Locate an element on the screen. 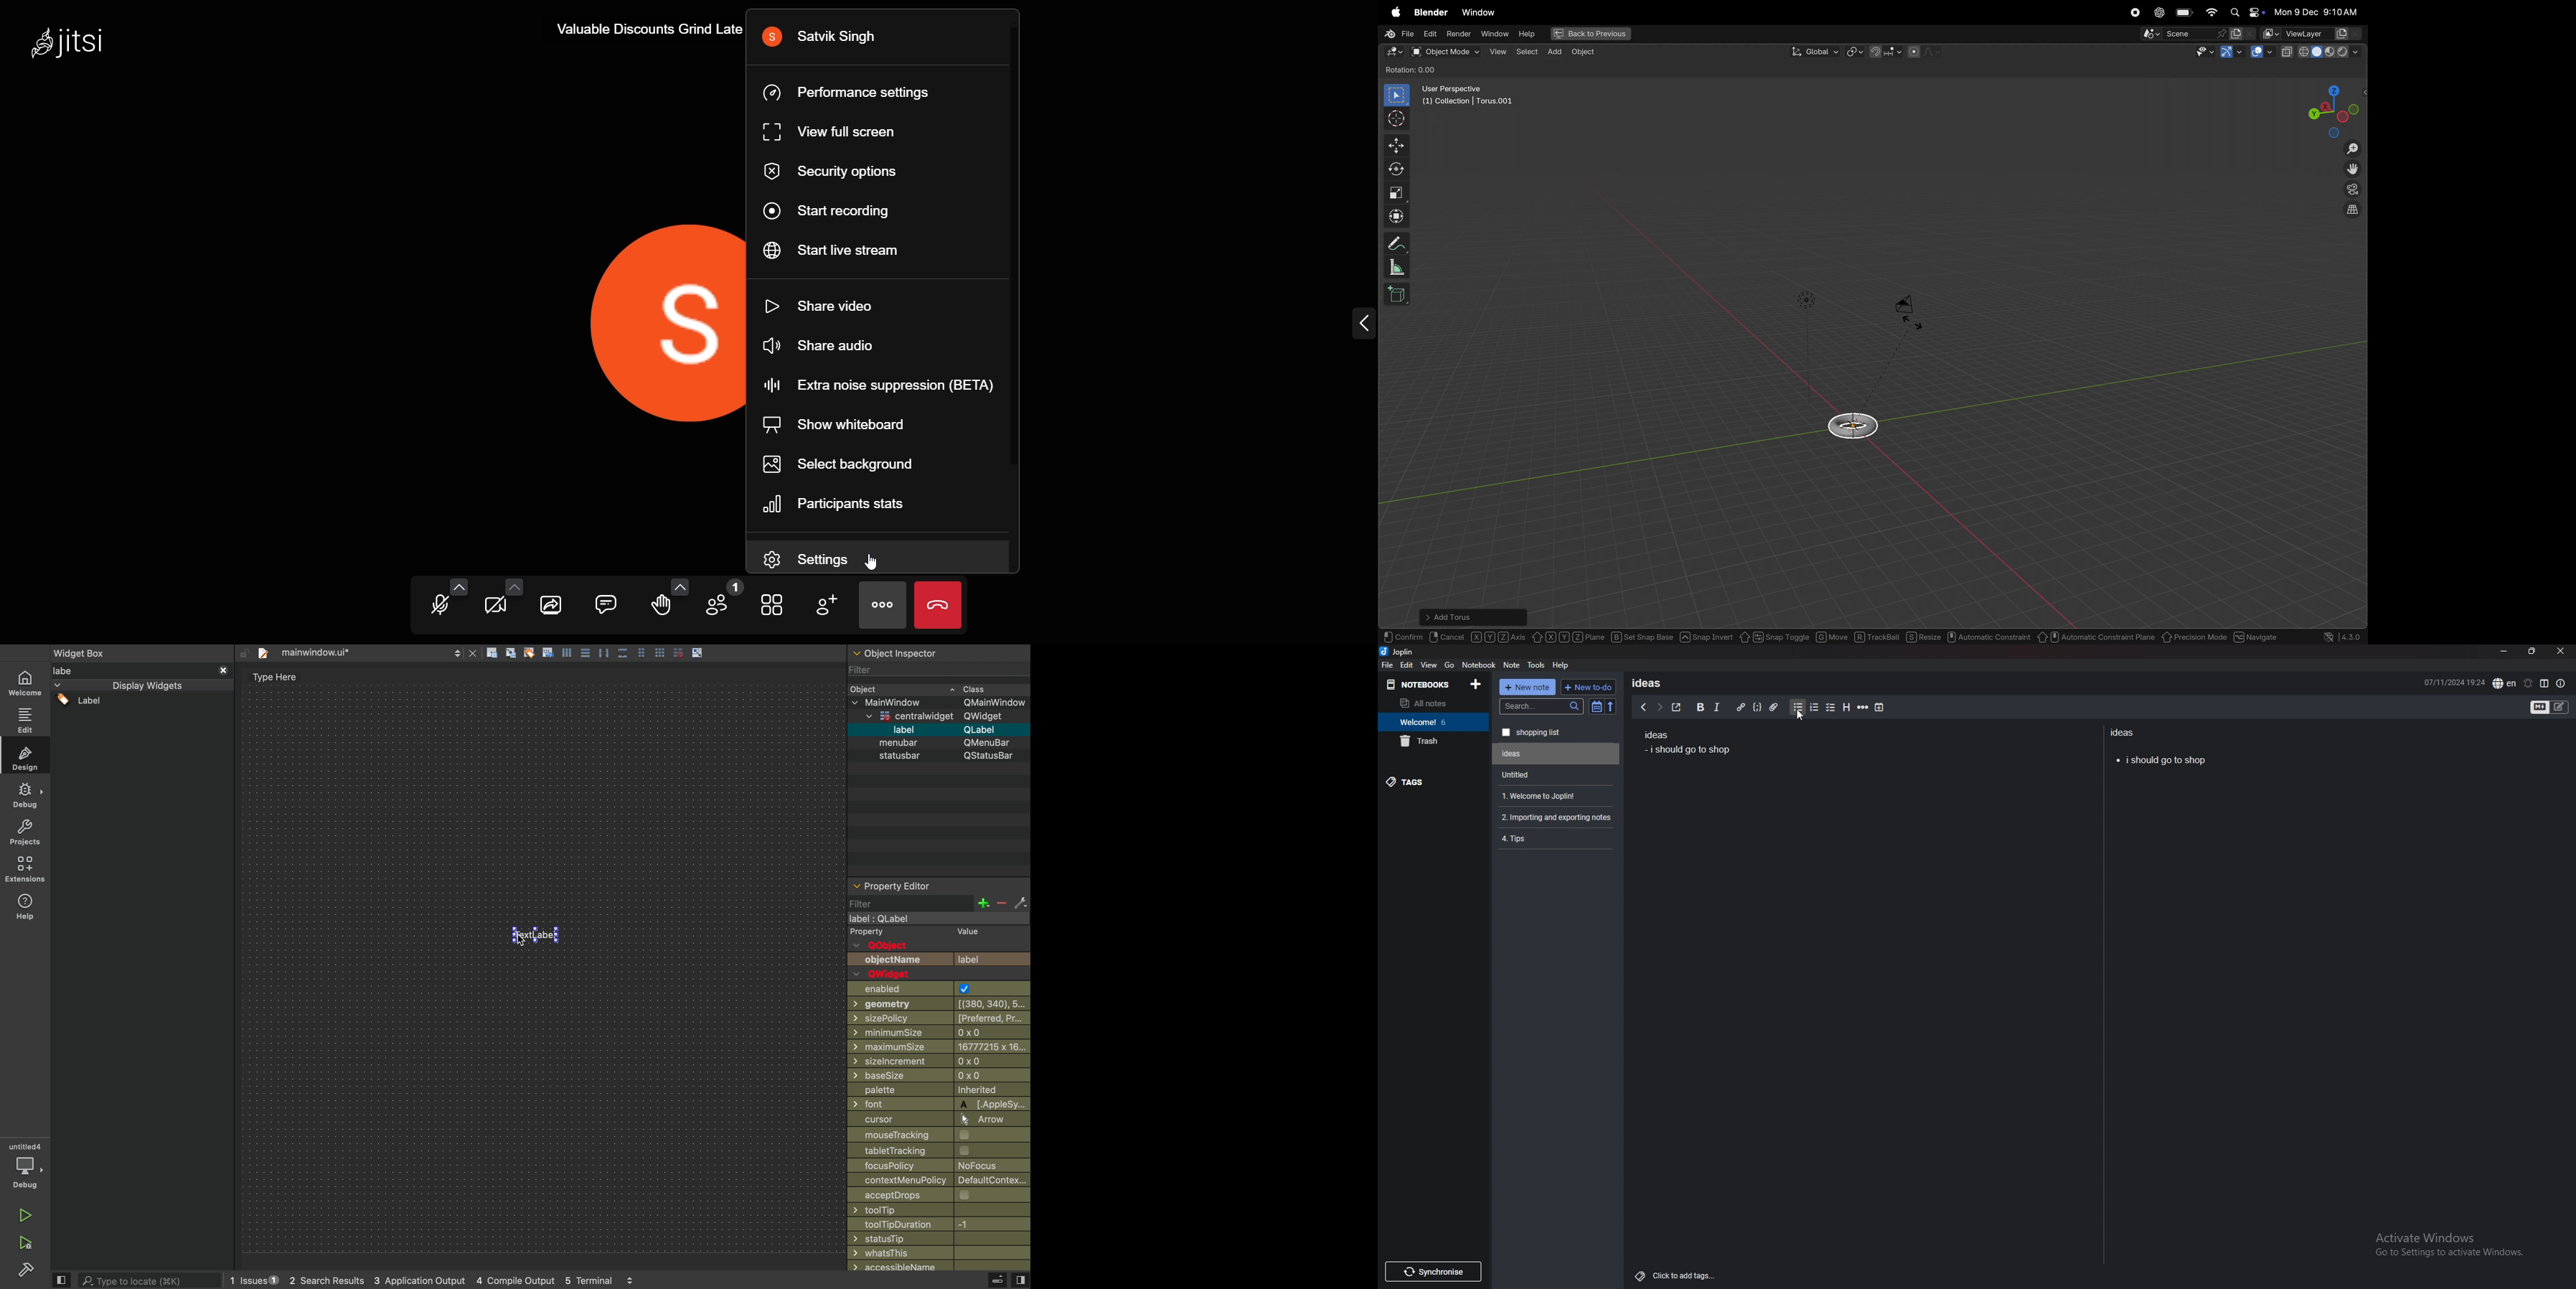 Image resolution: width=2576 pixels, height=1316 pixels. all notes is located at coordinates (1431, 703).